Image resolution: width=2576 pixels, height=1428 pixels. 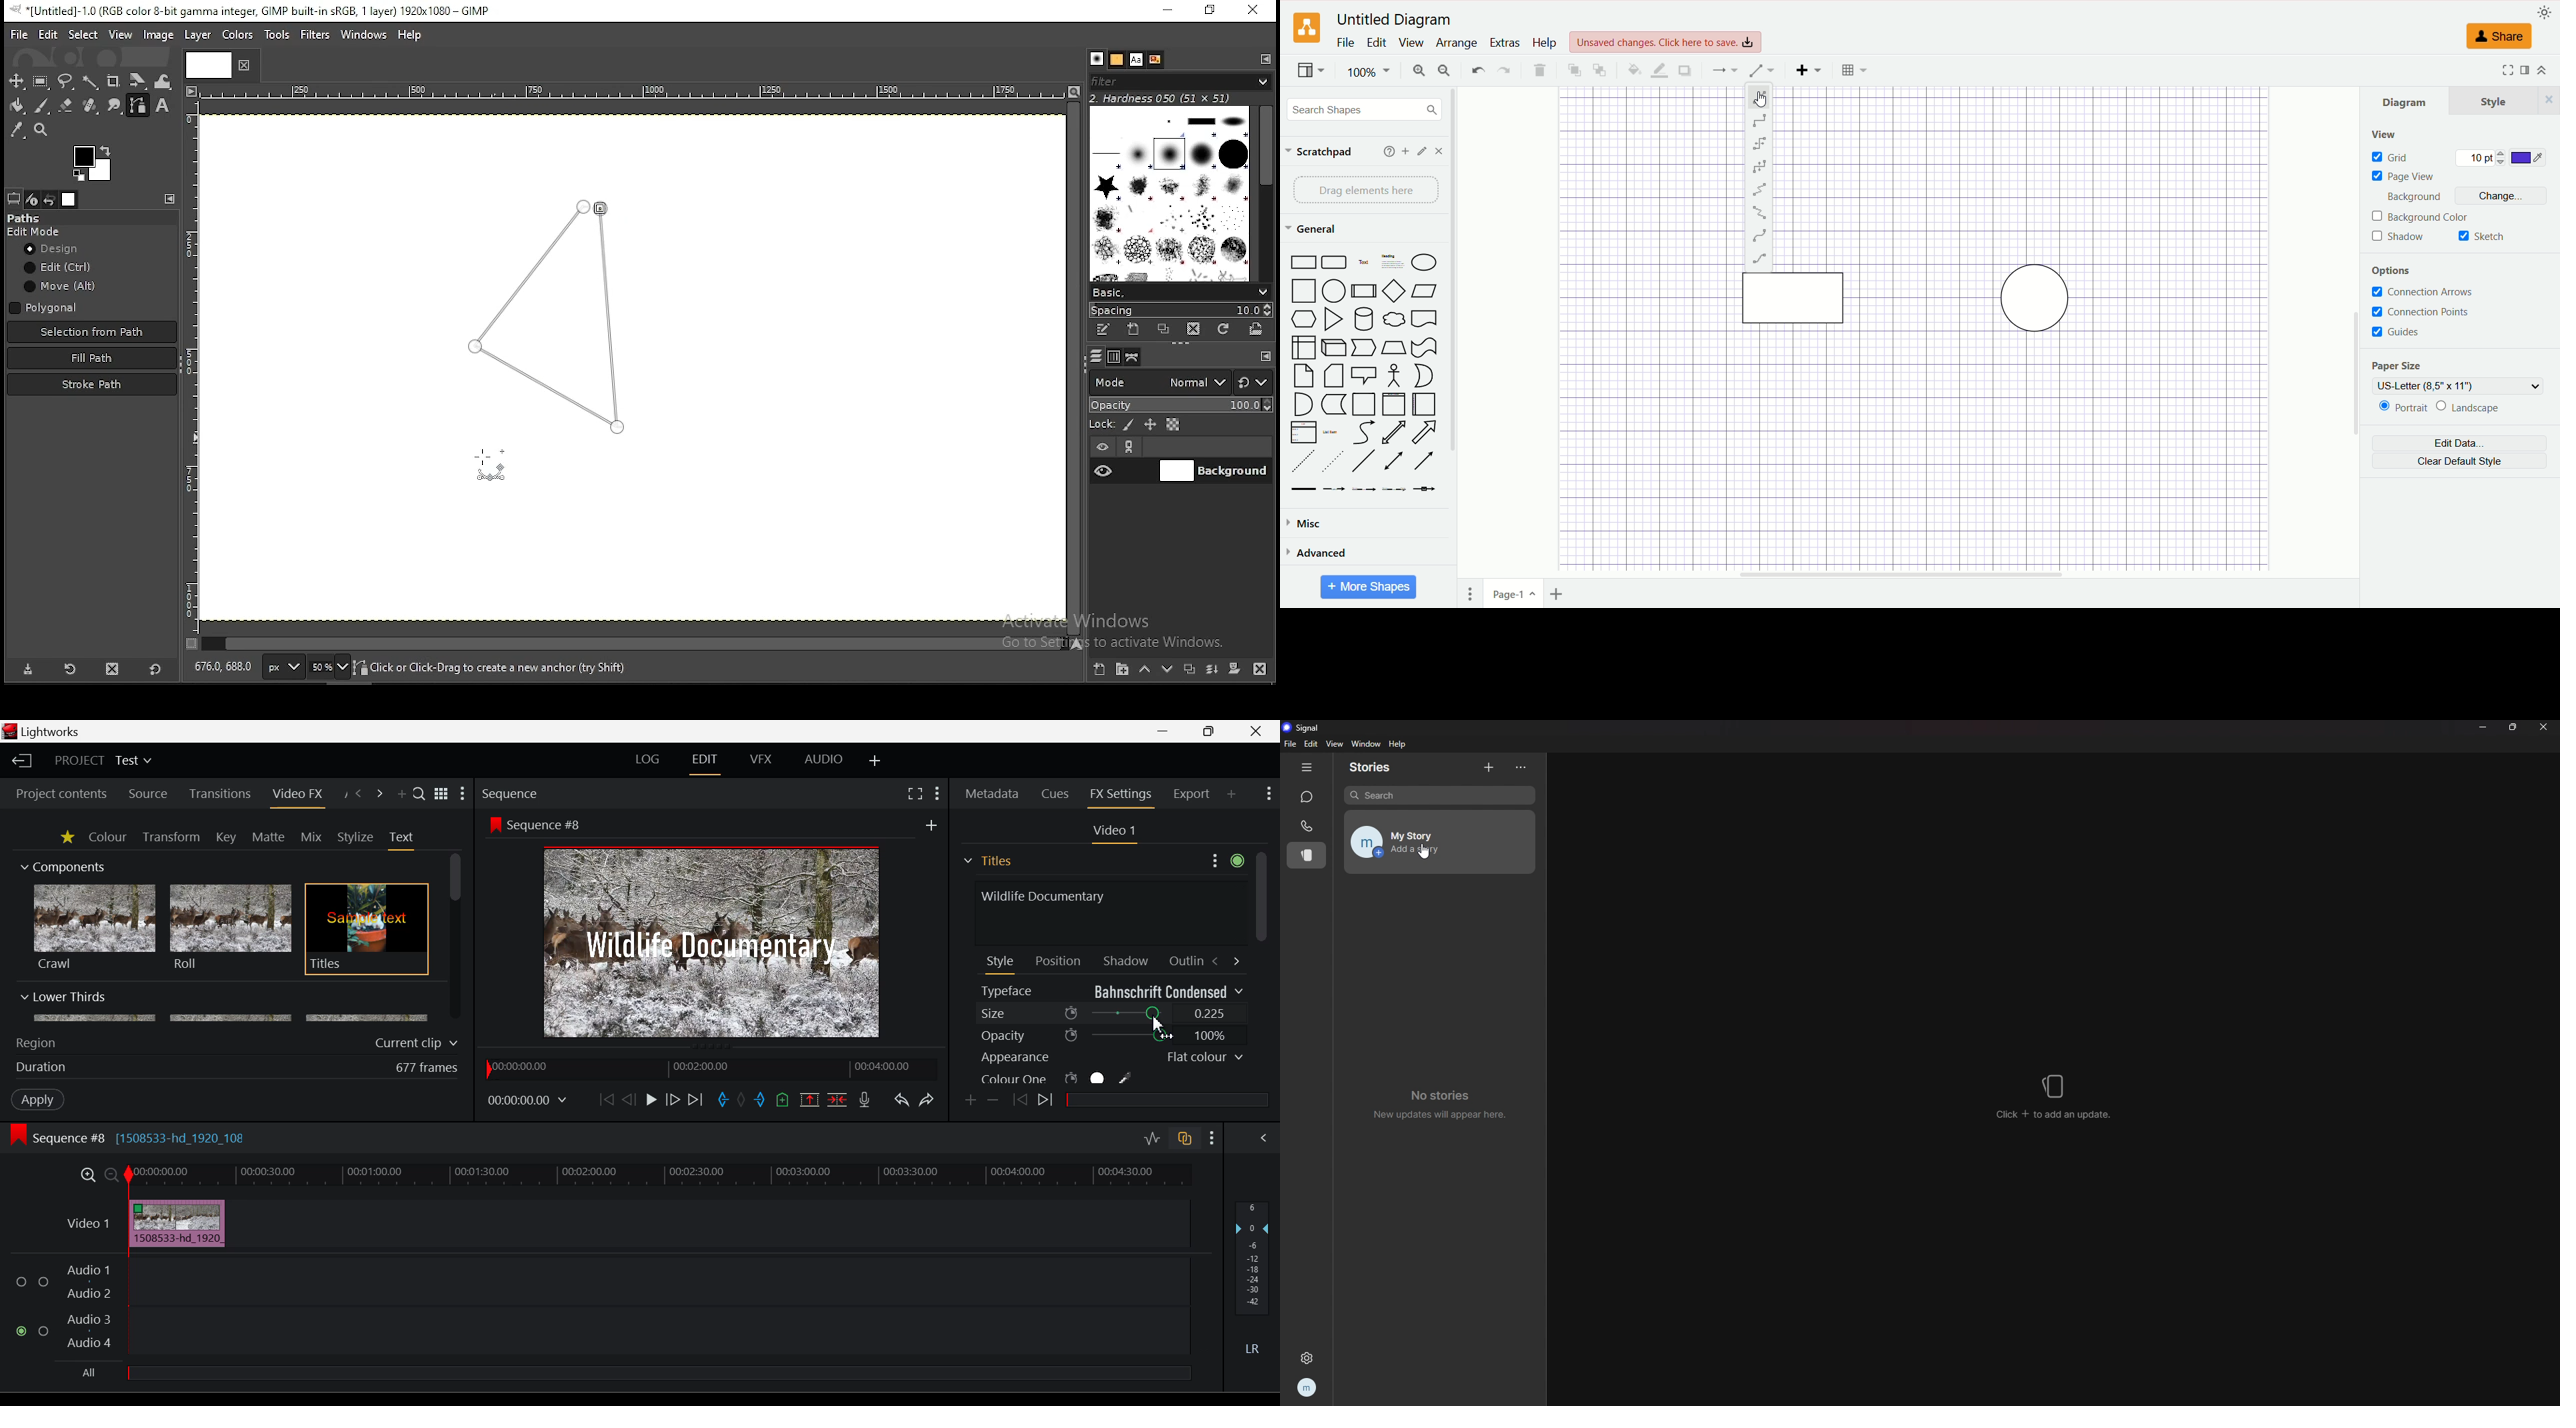 I want to click on All, so click(x=90, y=1373).